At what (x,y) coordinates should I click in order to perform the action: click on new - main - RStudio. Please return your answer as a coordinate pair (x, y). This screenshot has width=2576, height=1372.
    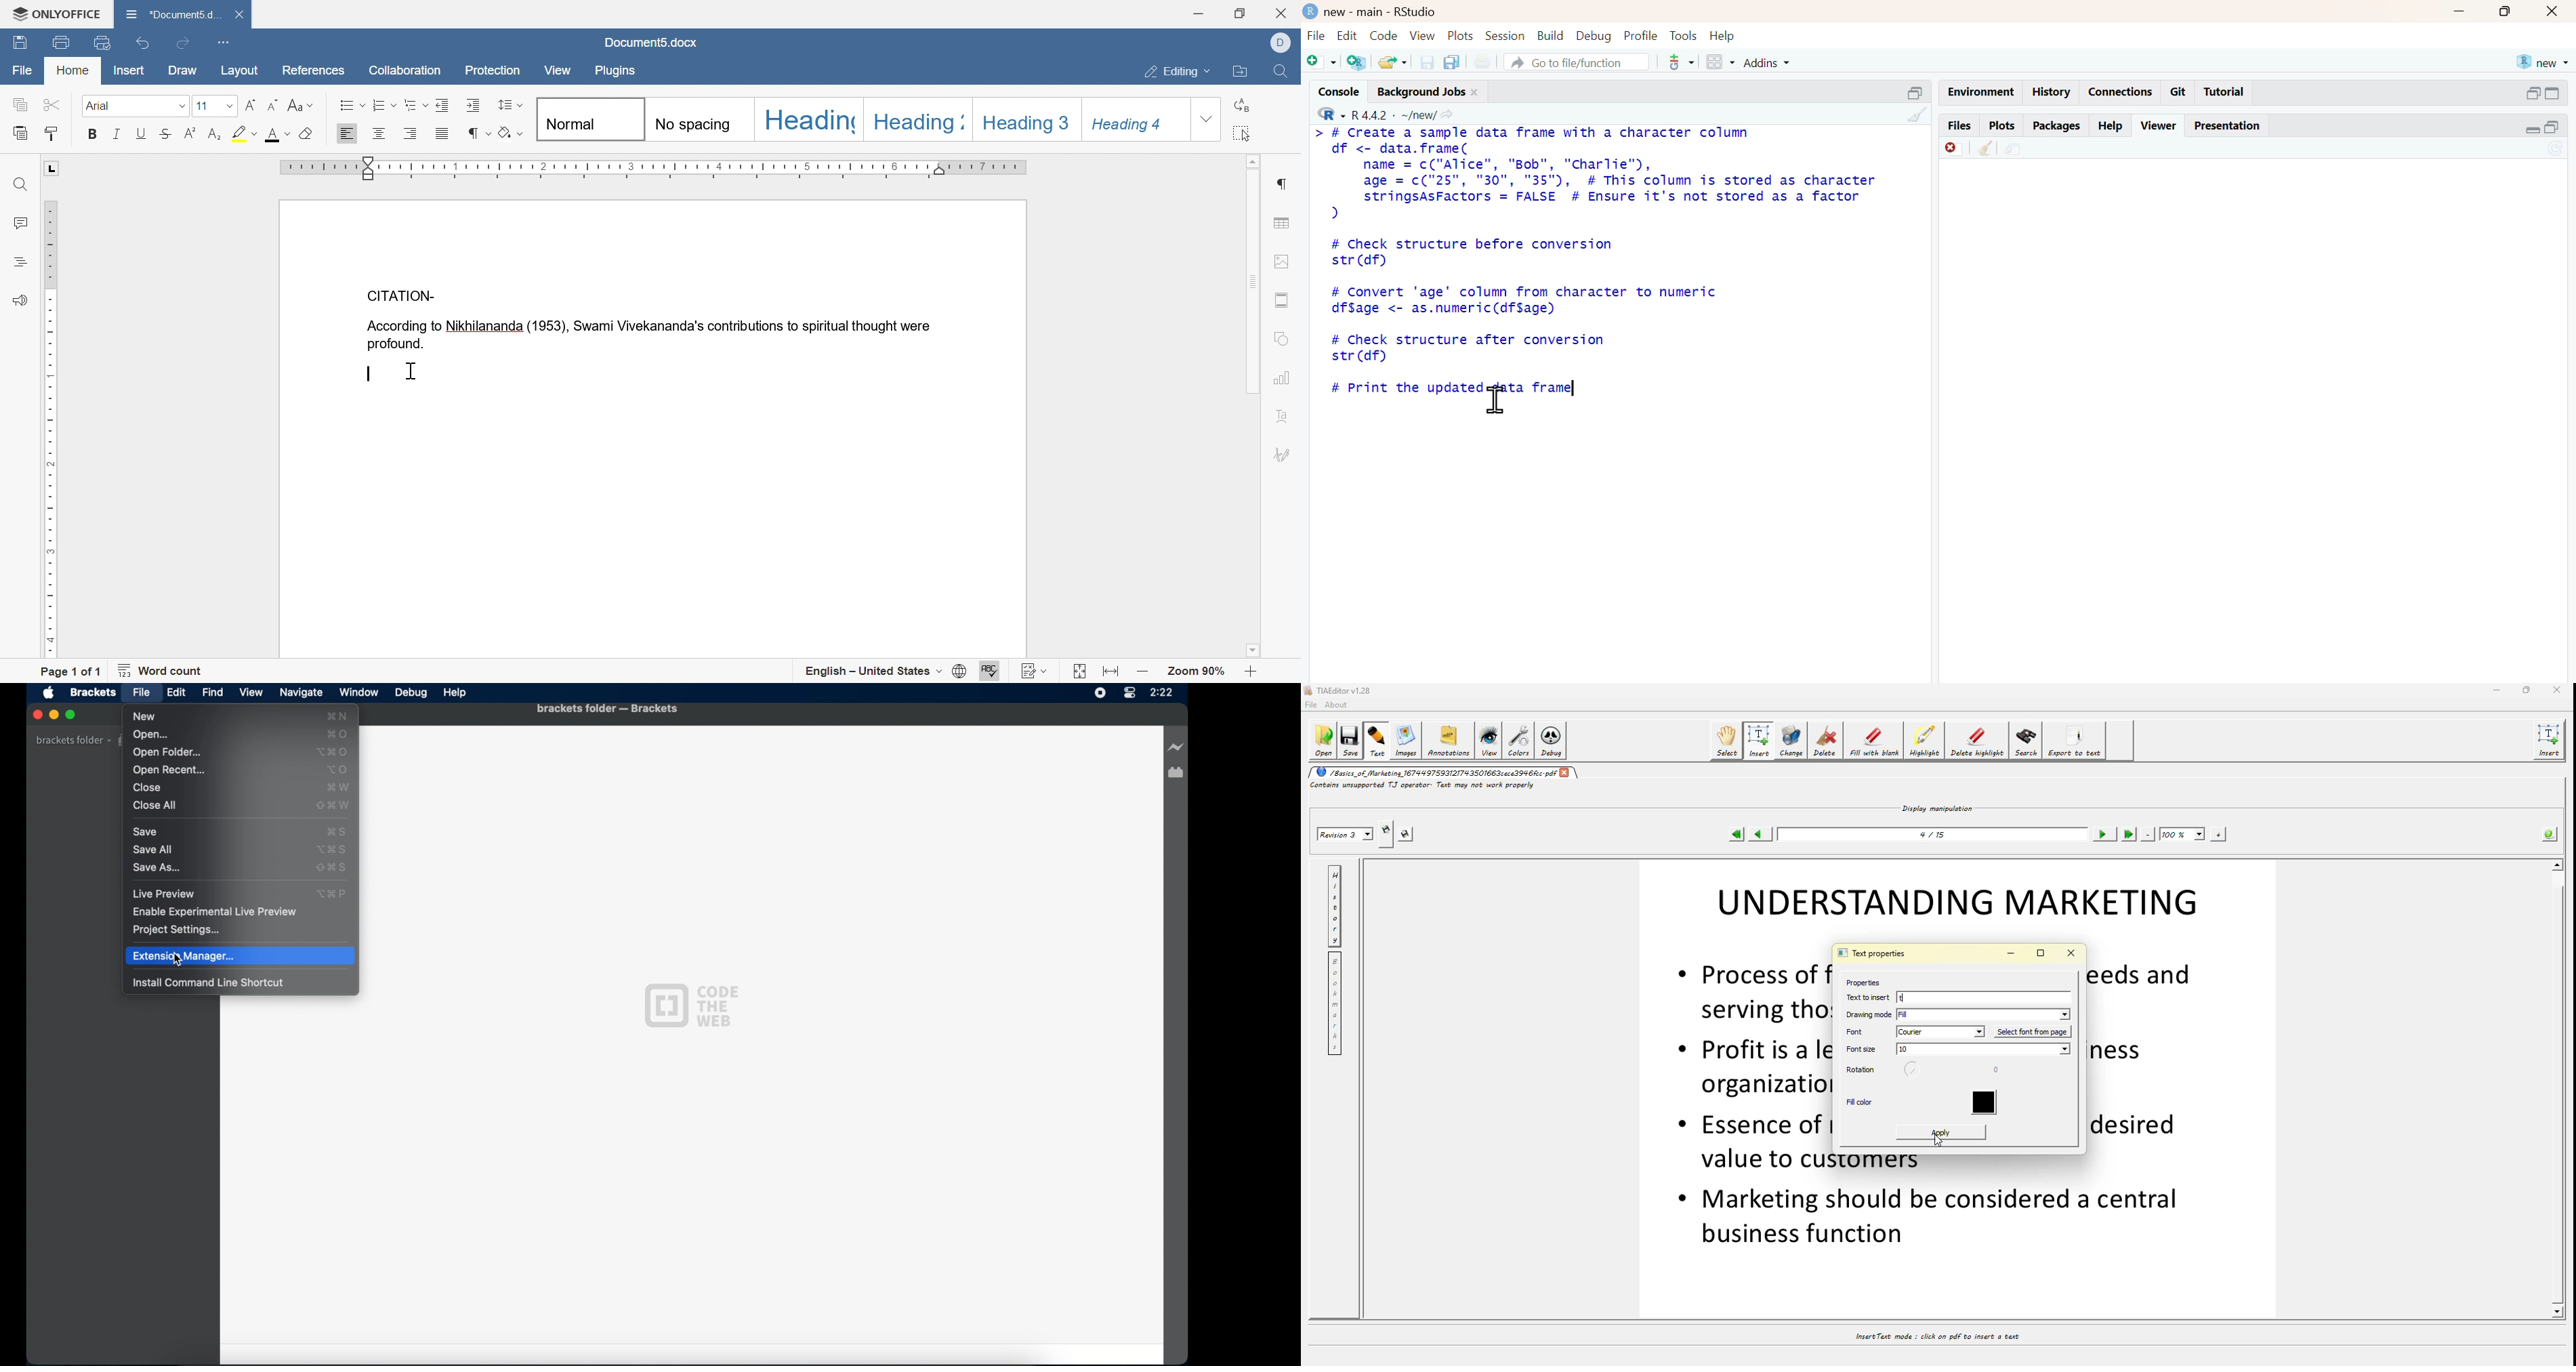
    Looking at the image, I should click on (1382, 12).